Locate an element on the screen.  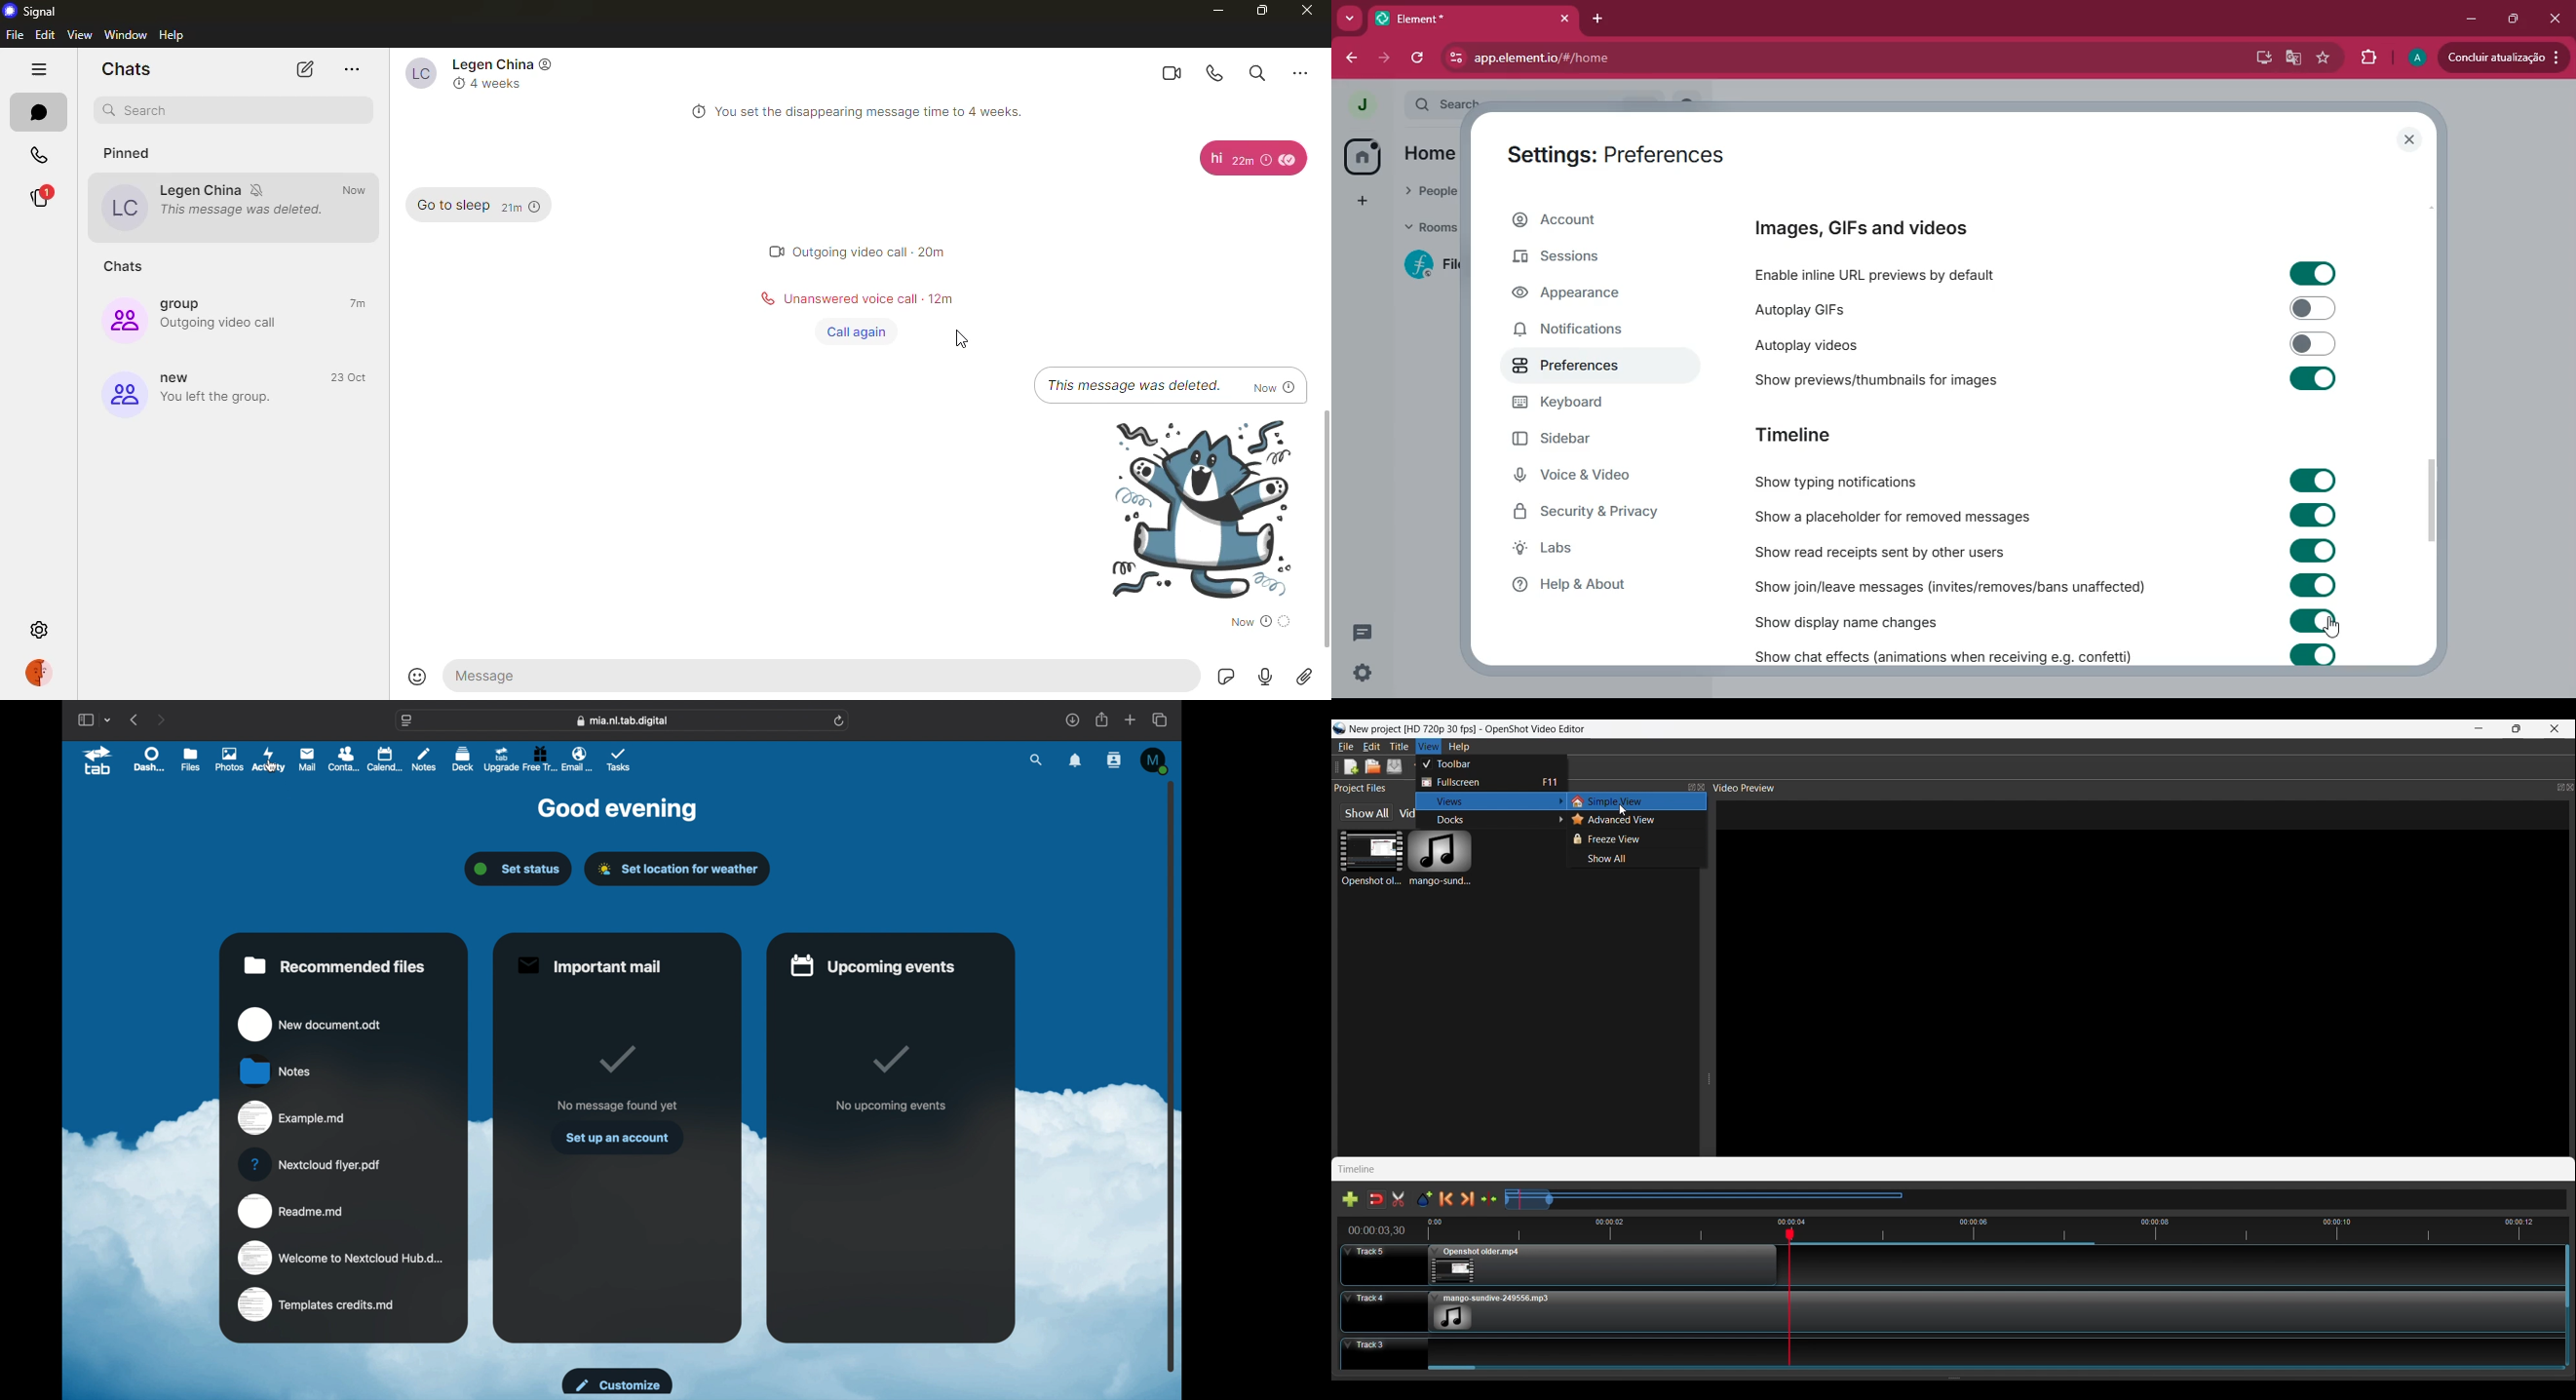
Fullscreen is located at coordinates (1490, 782).